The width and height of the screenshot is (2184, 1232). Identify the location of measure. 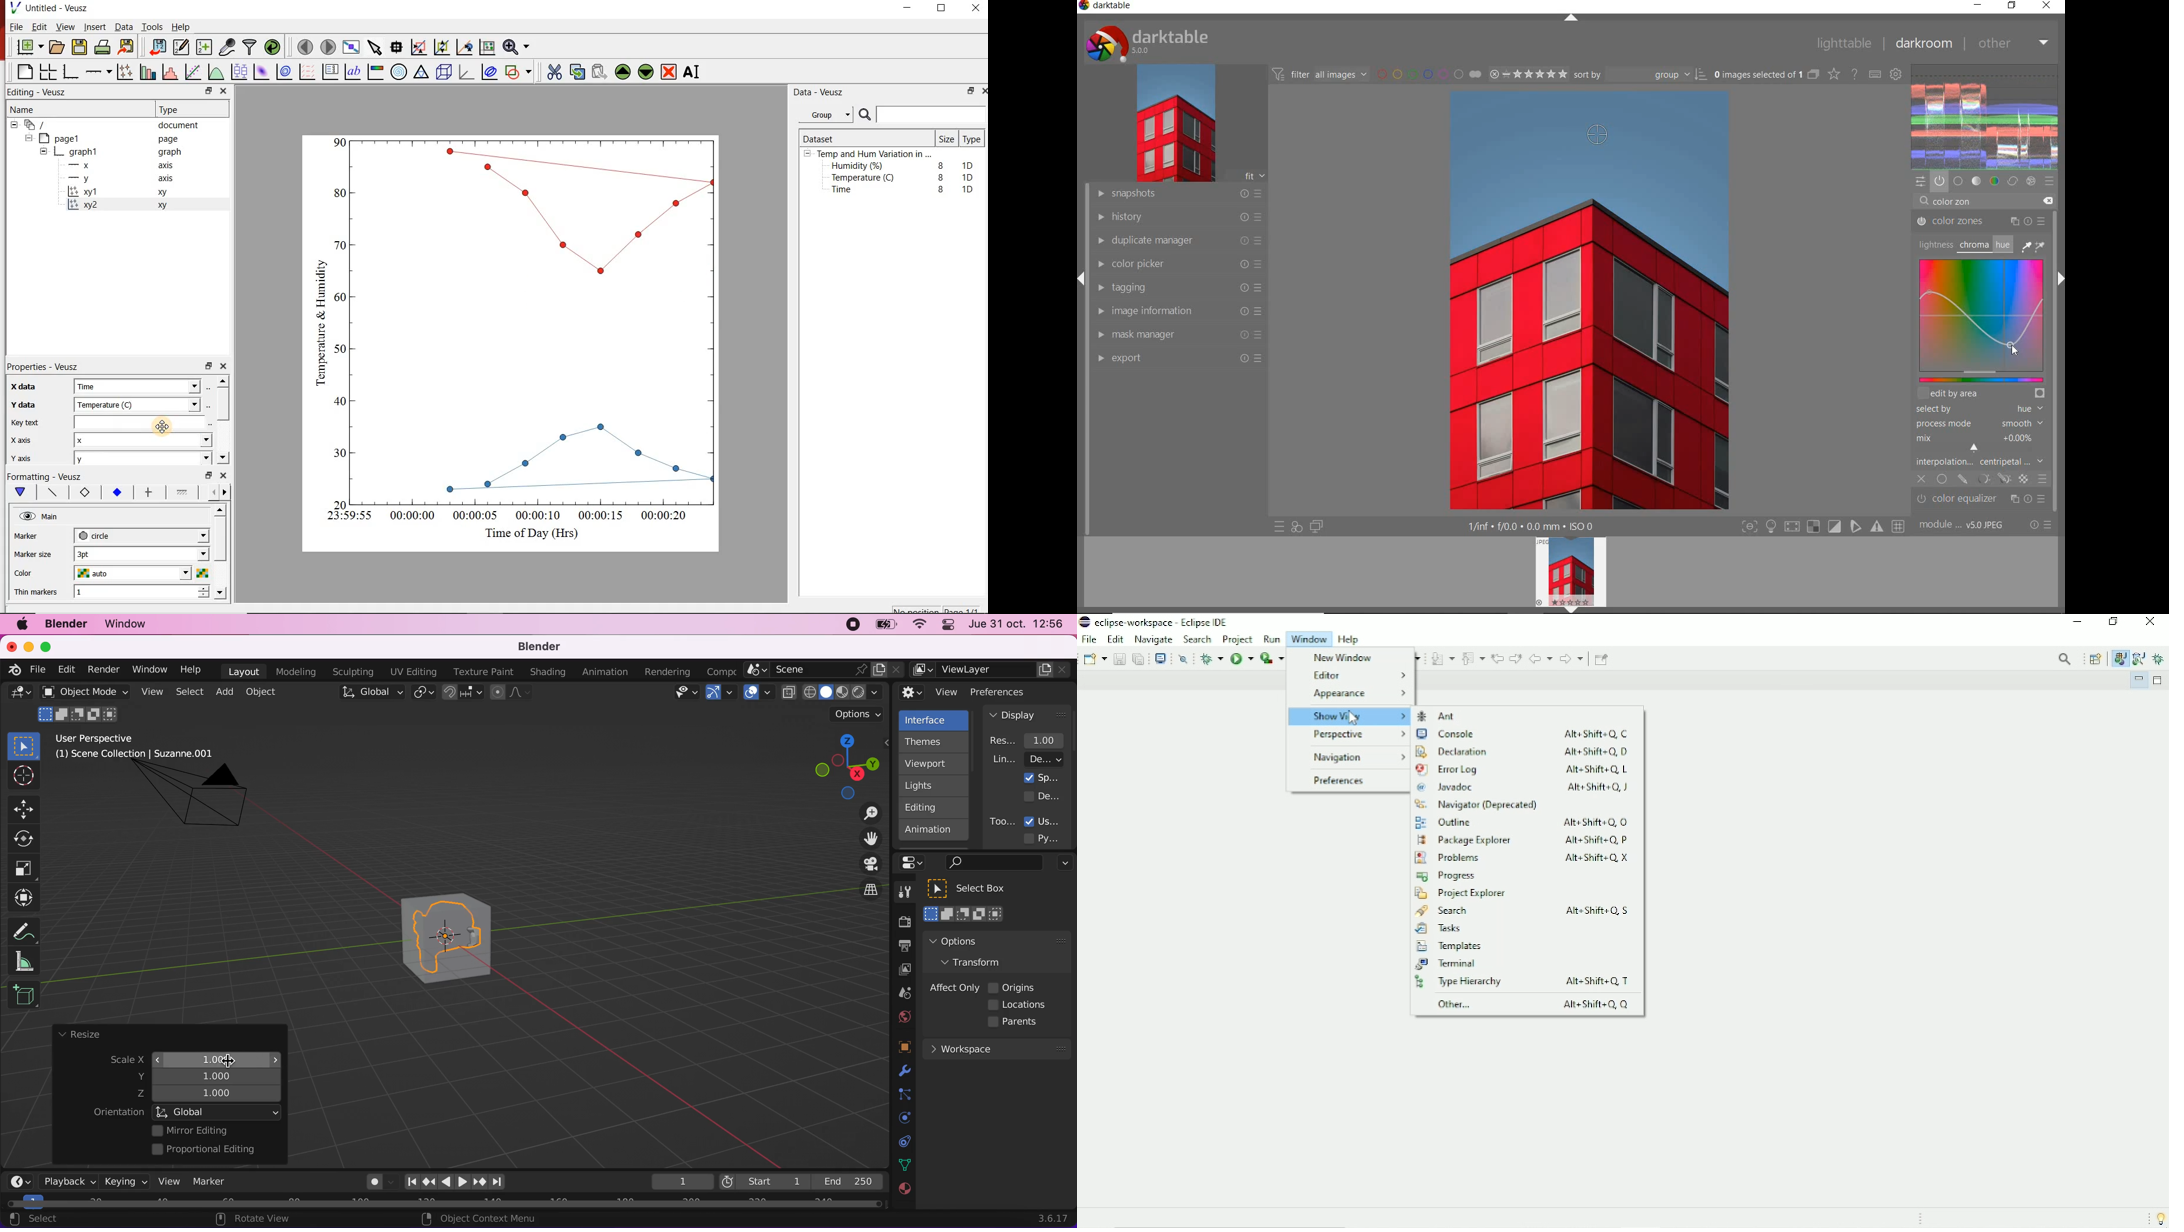
(29, 961).